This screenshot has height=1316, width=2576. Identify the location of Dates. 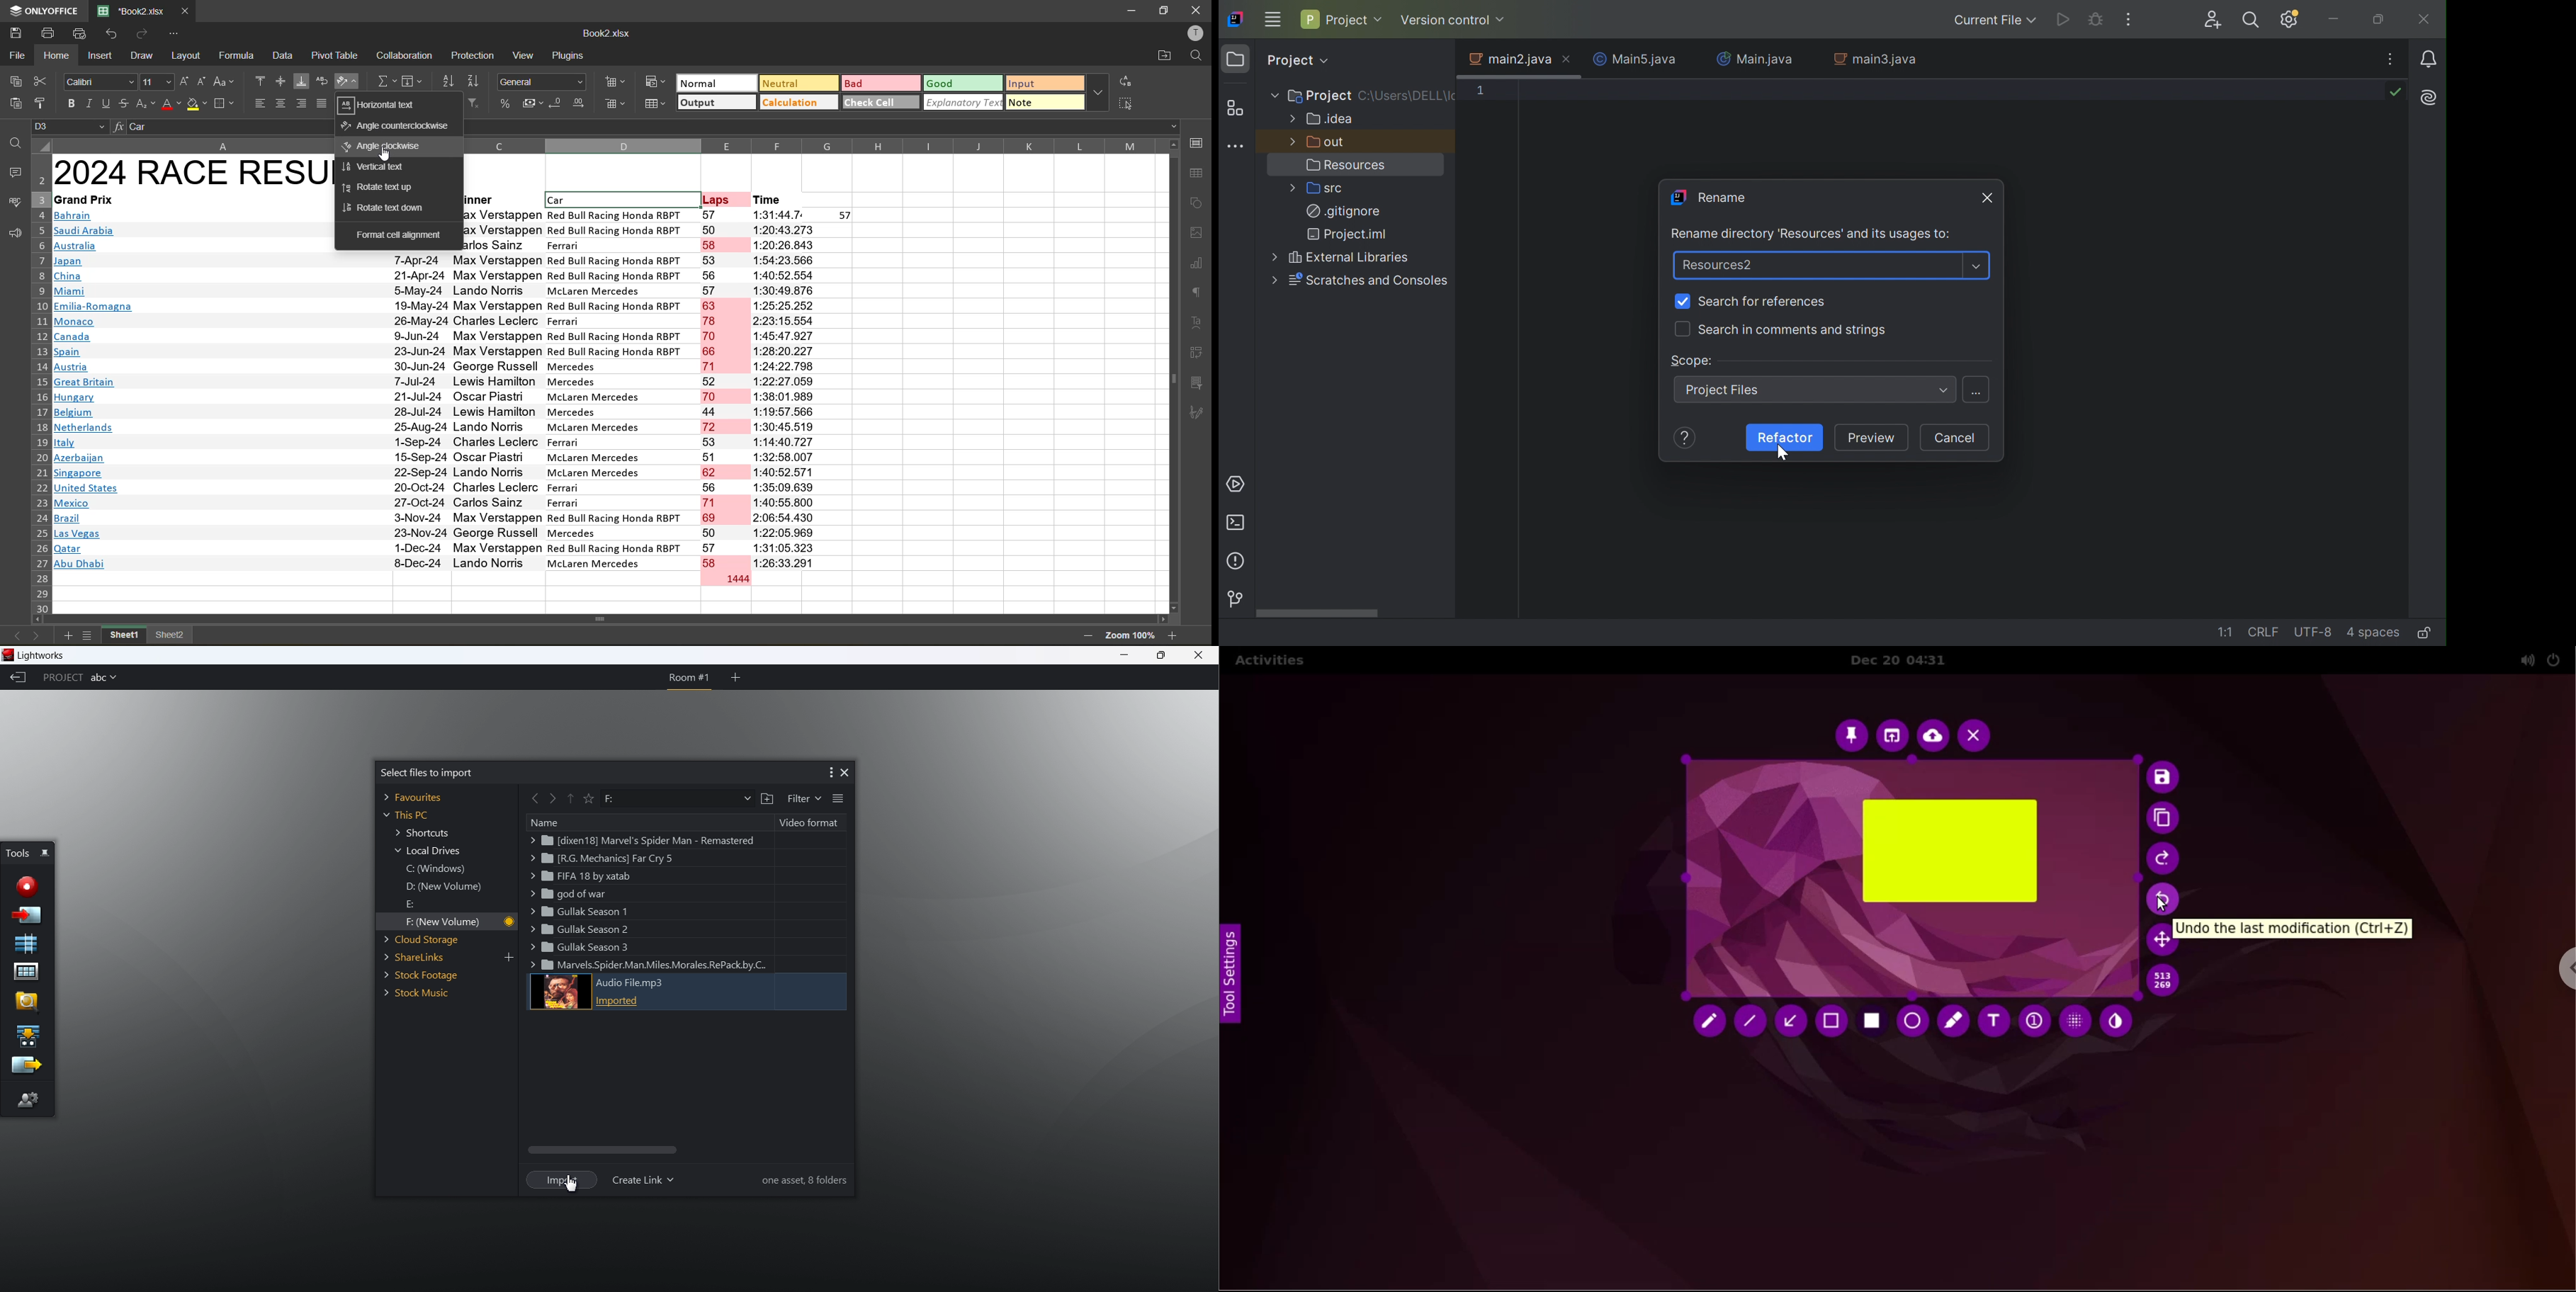
(418, 413).